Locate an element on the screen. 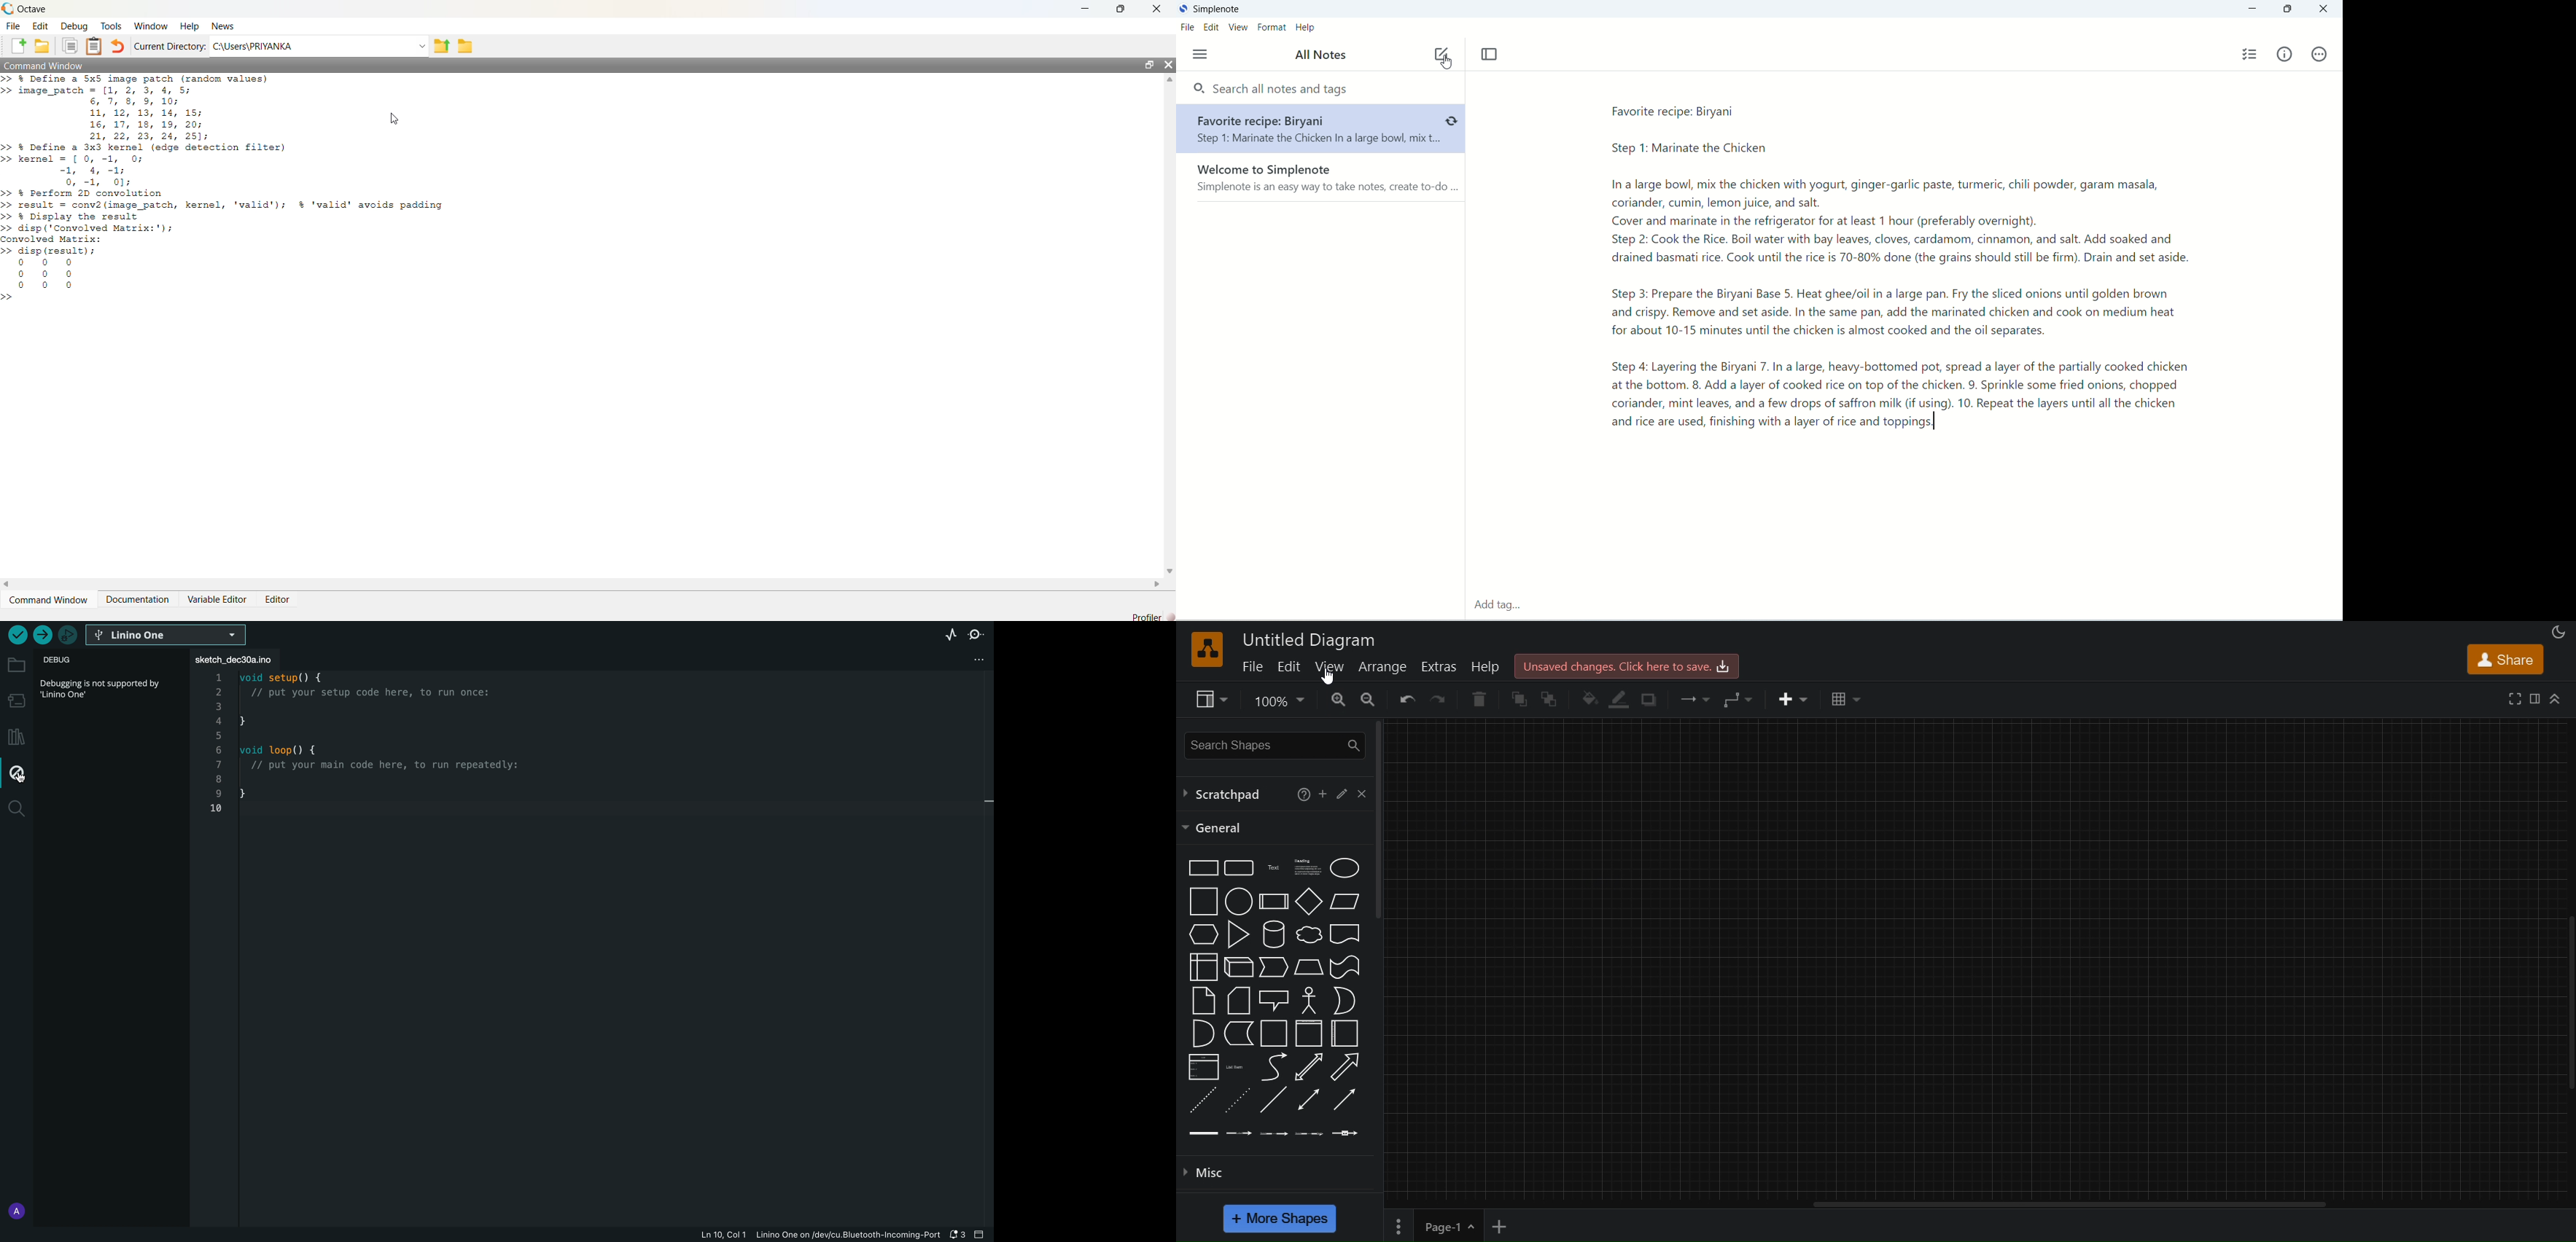  to front is located at coordinates (1519, 698).